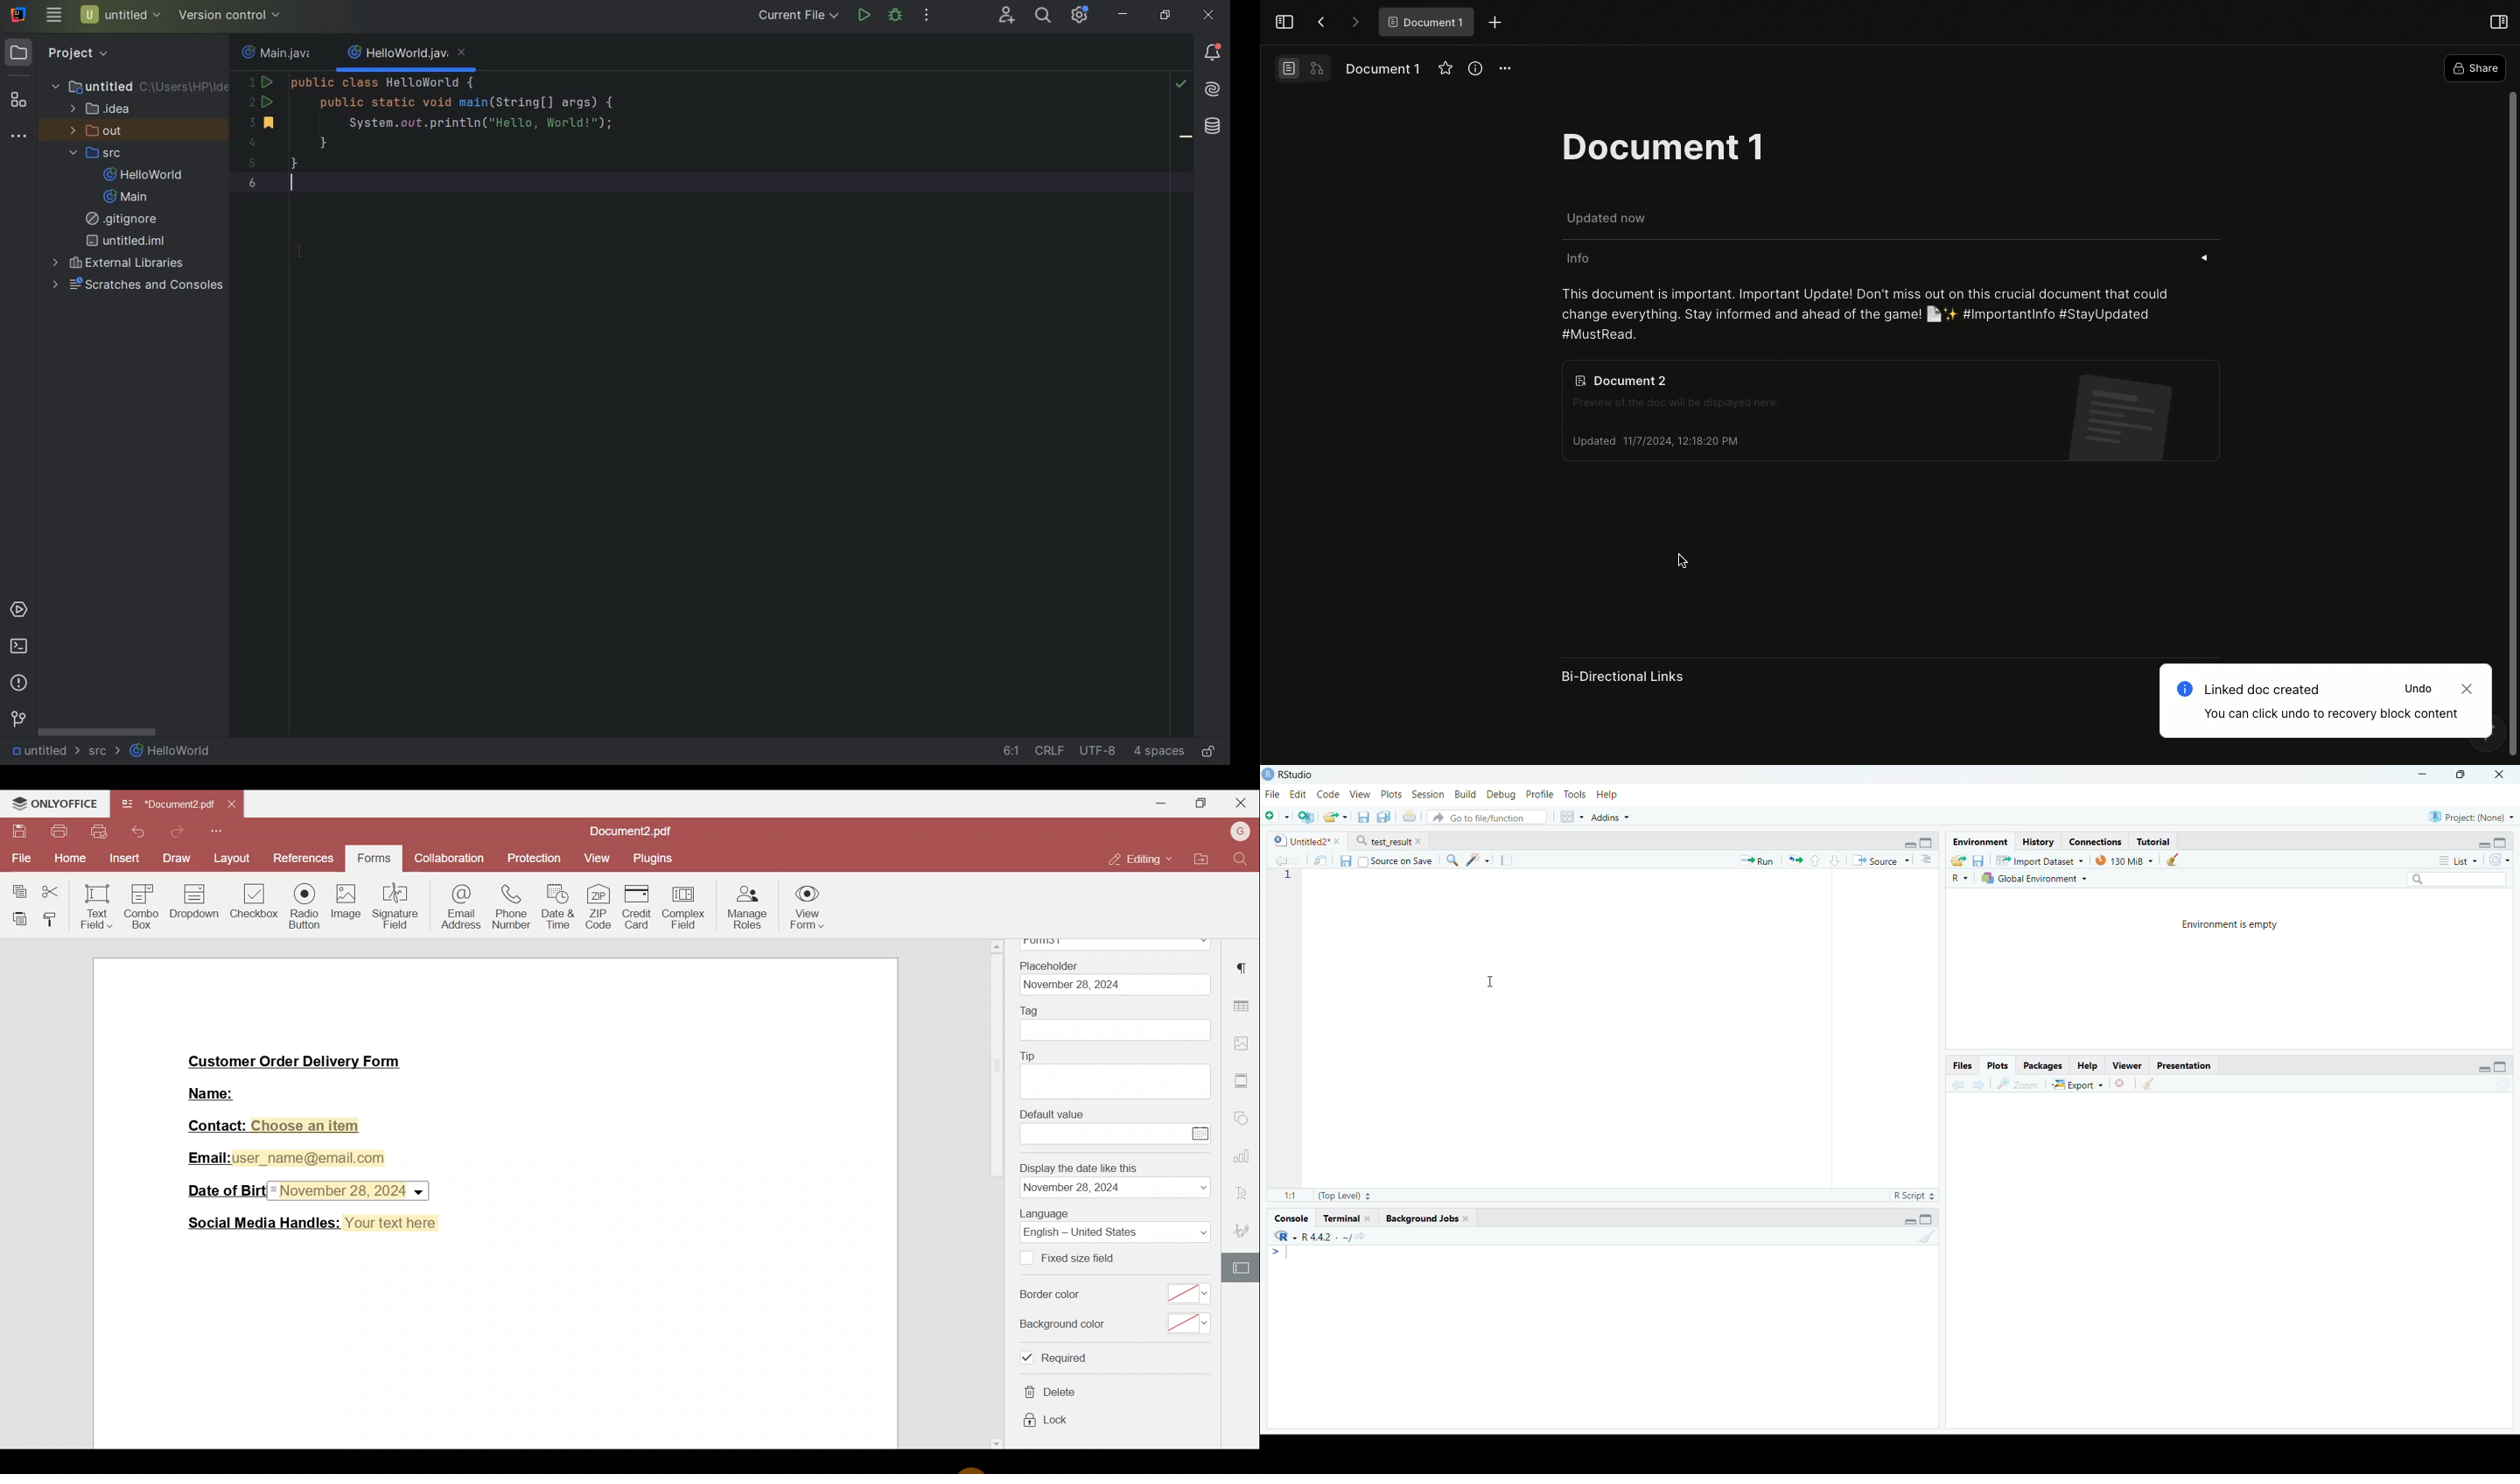  What do you see at coordinates (2481, 1066) in the screenshot?
I see `Minimize` at bounding box center [2481, 1066].